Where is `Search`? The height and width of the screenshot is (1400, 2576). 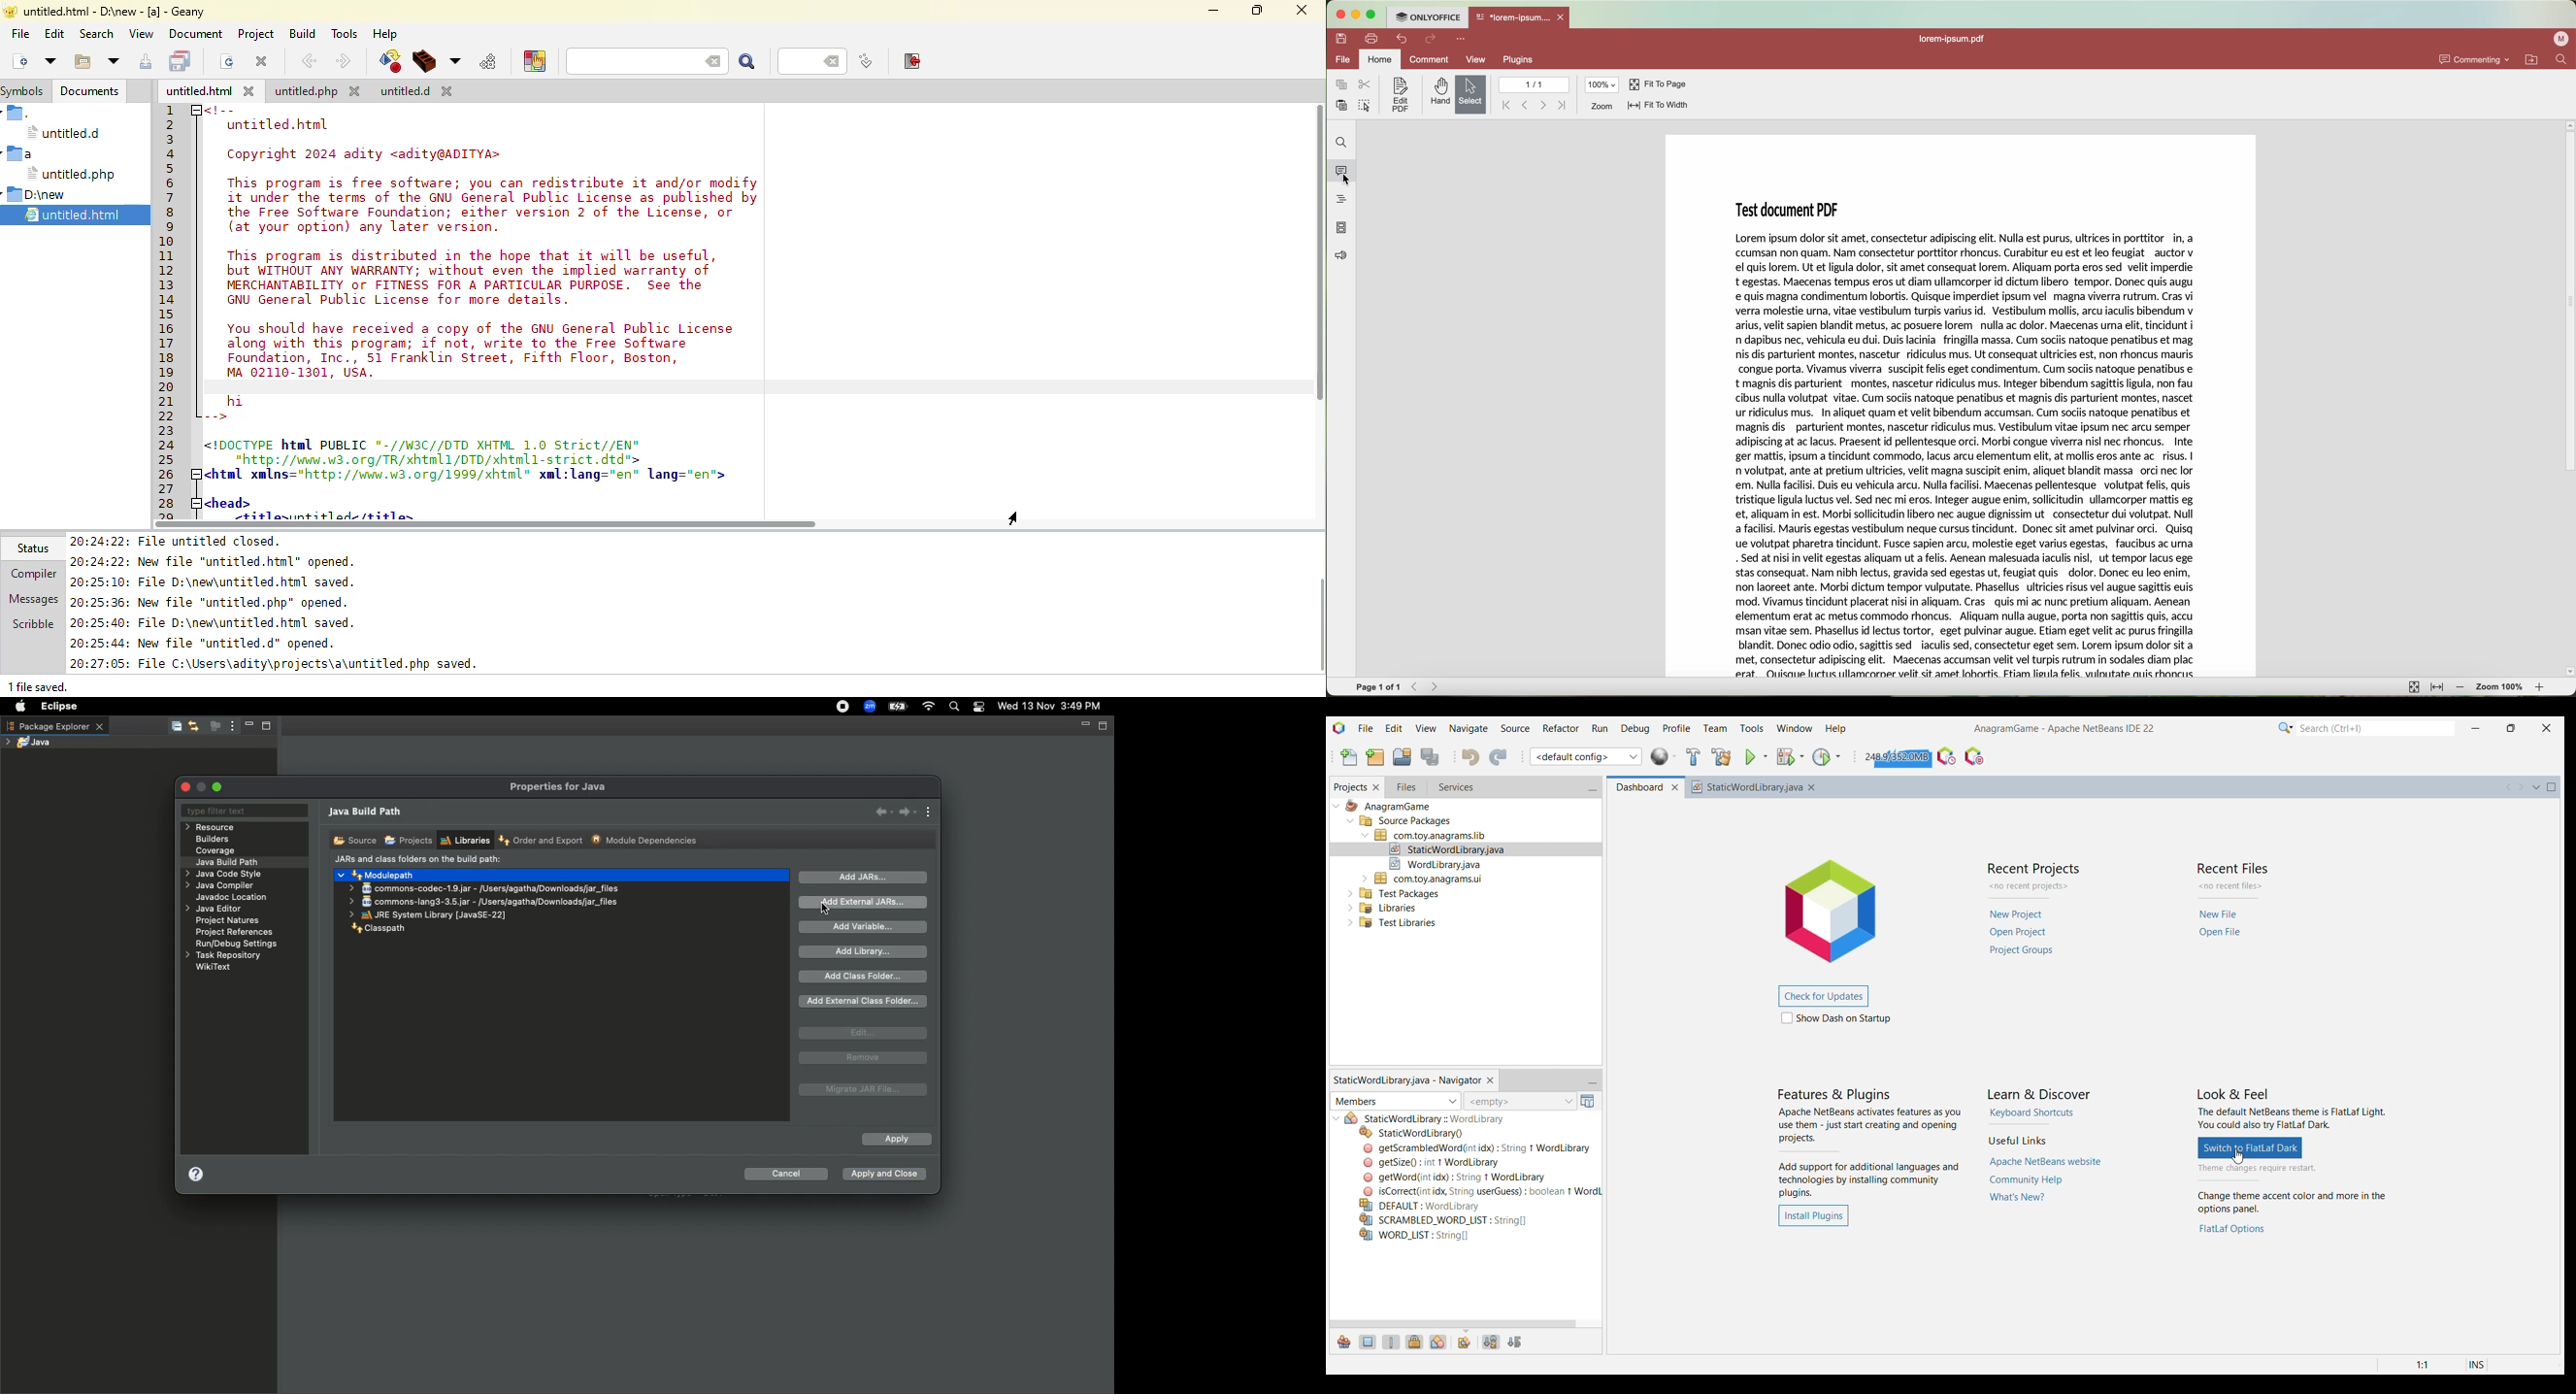
Search is located at coordinates (956, 708).